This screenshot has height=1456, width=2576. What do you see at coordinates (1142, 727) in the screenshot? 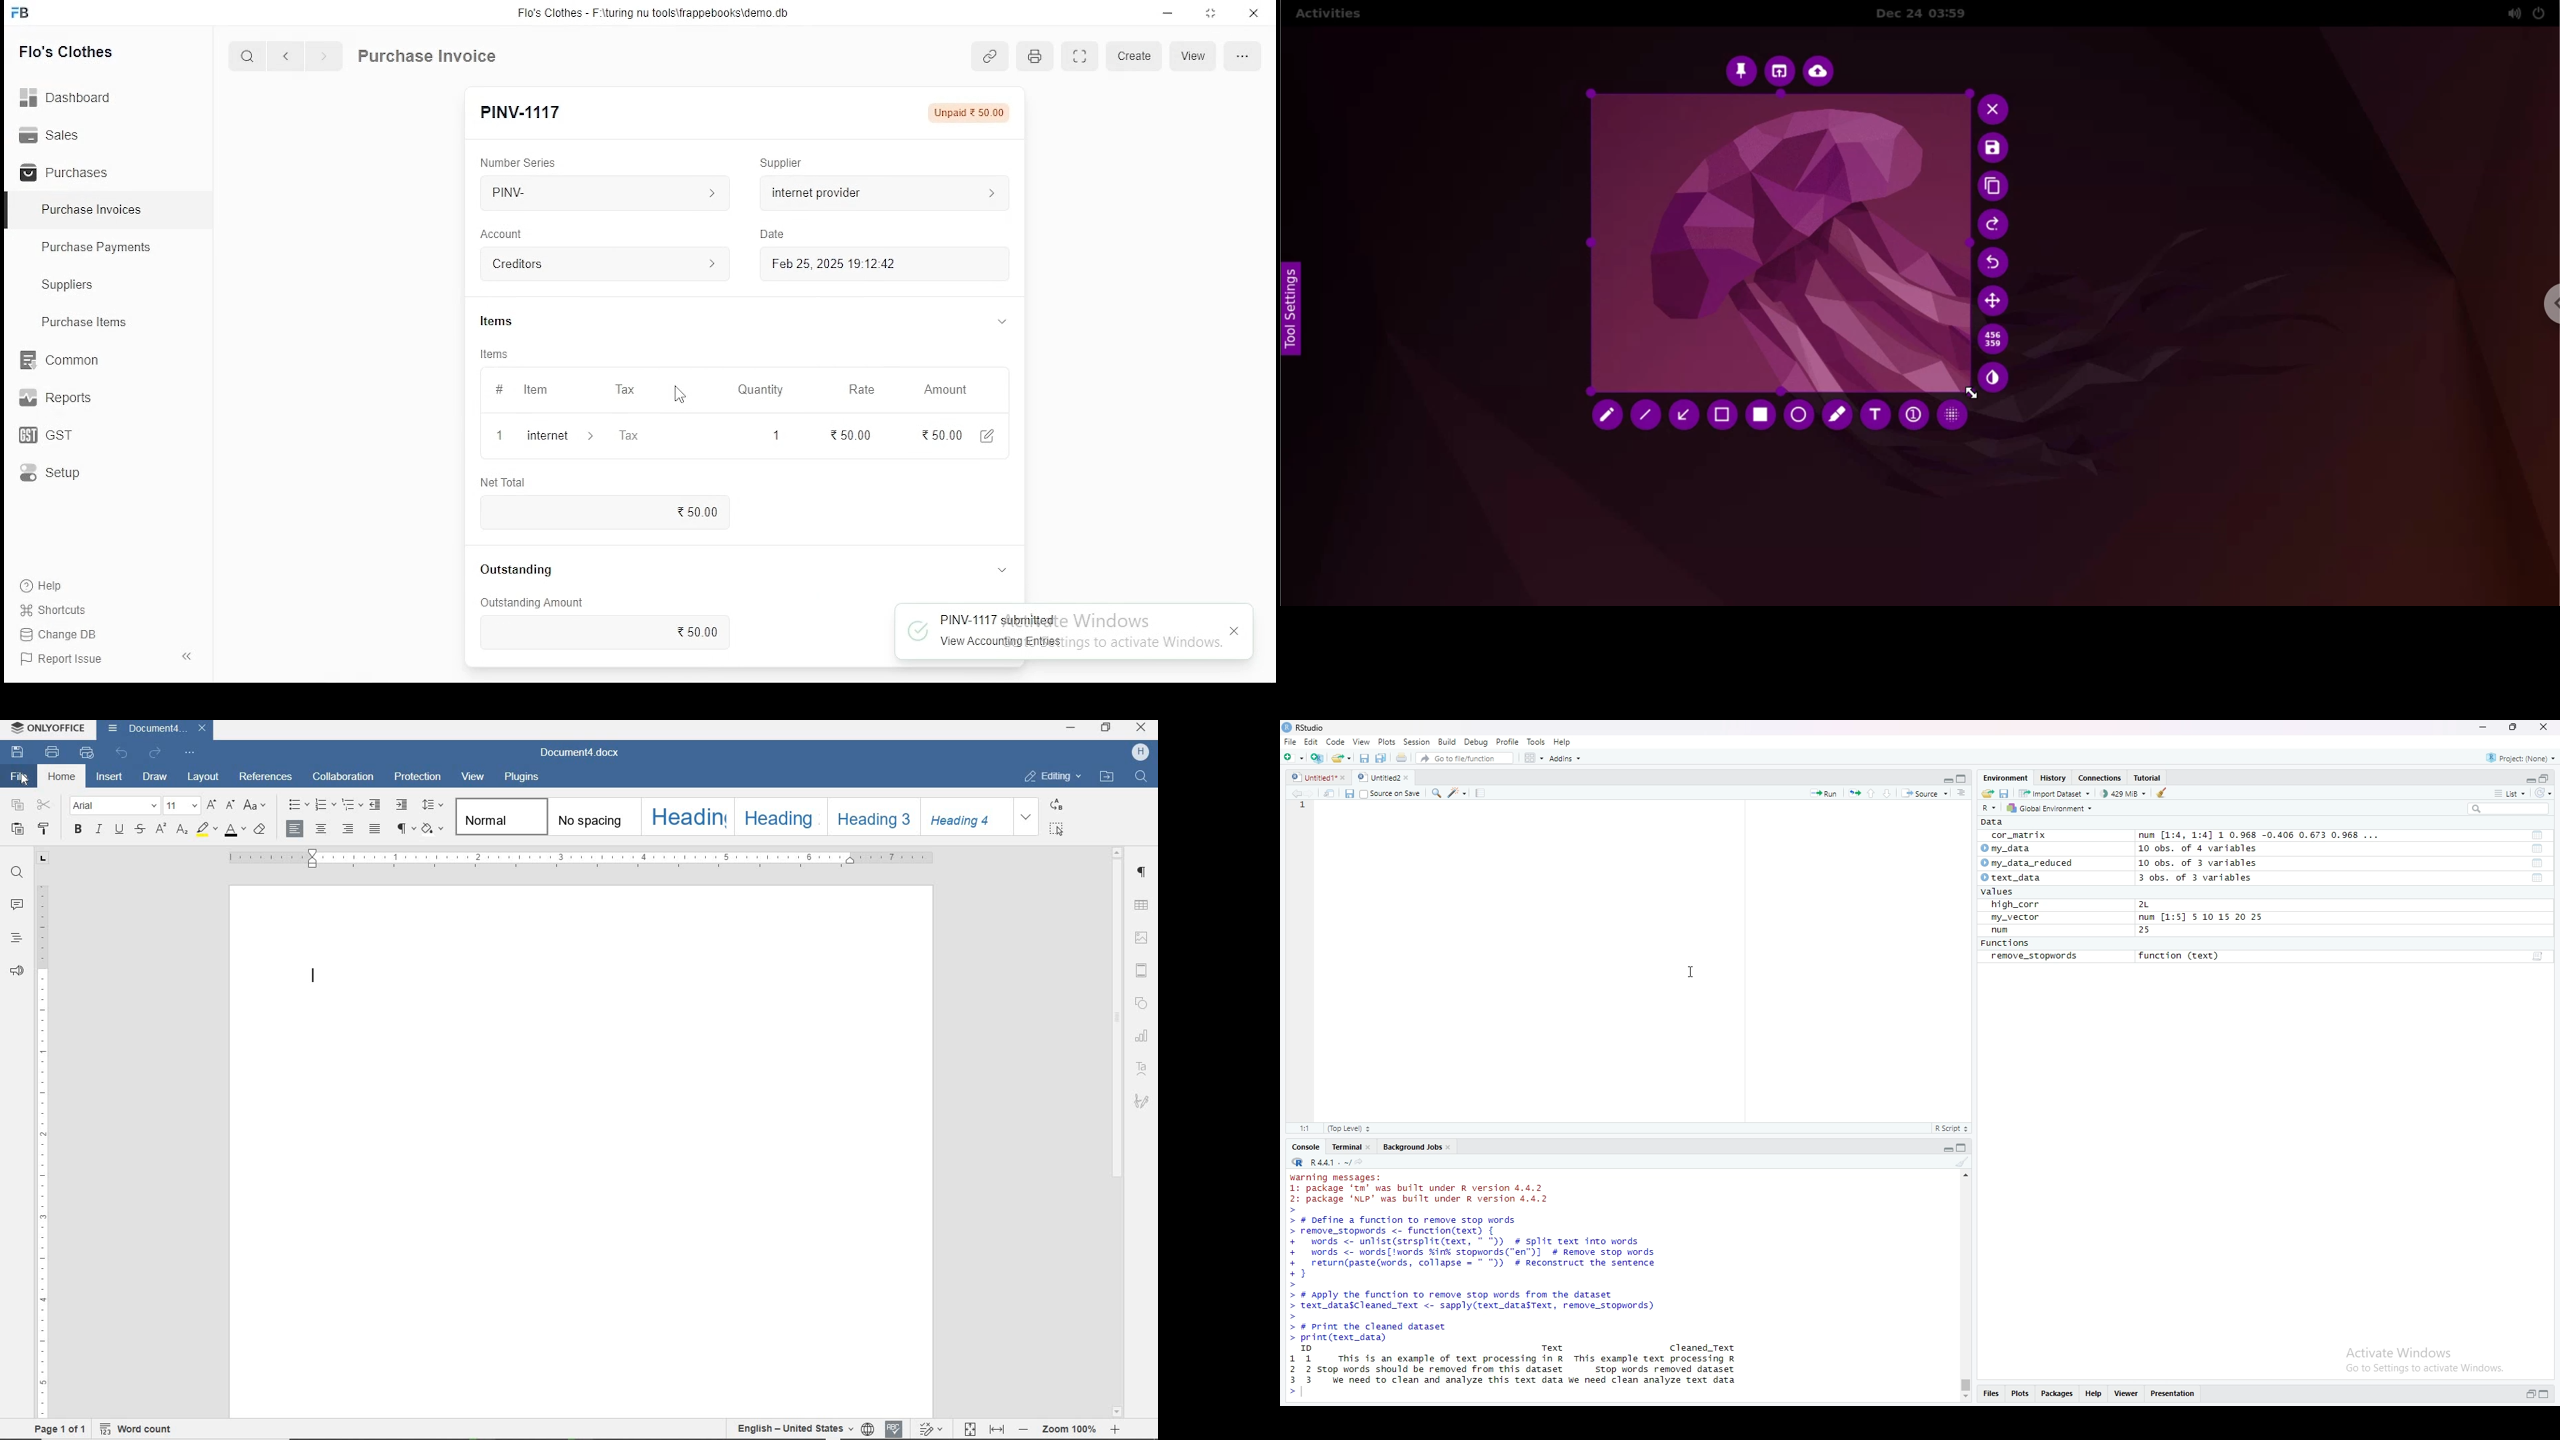
I see `close` at bounding box center [1142, 727].